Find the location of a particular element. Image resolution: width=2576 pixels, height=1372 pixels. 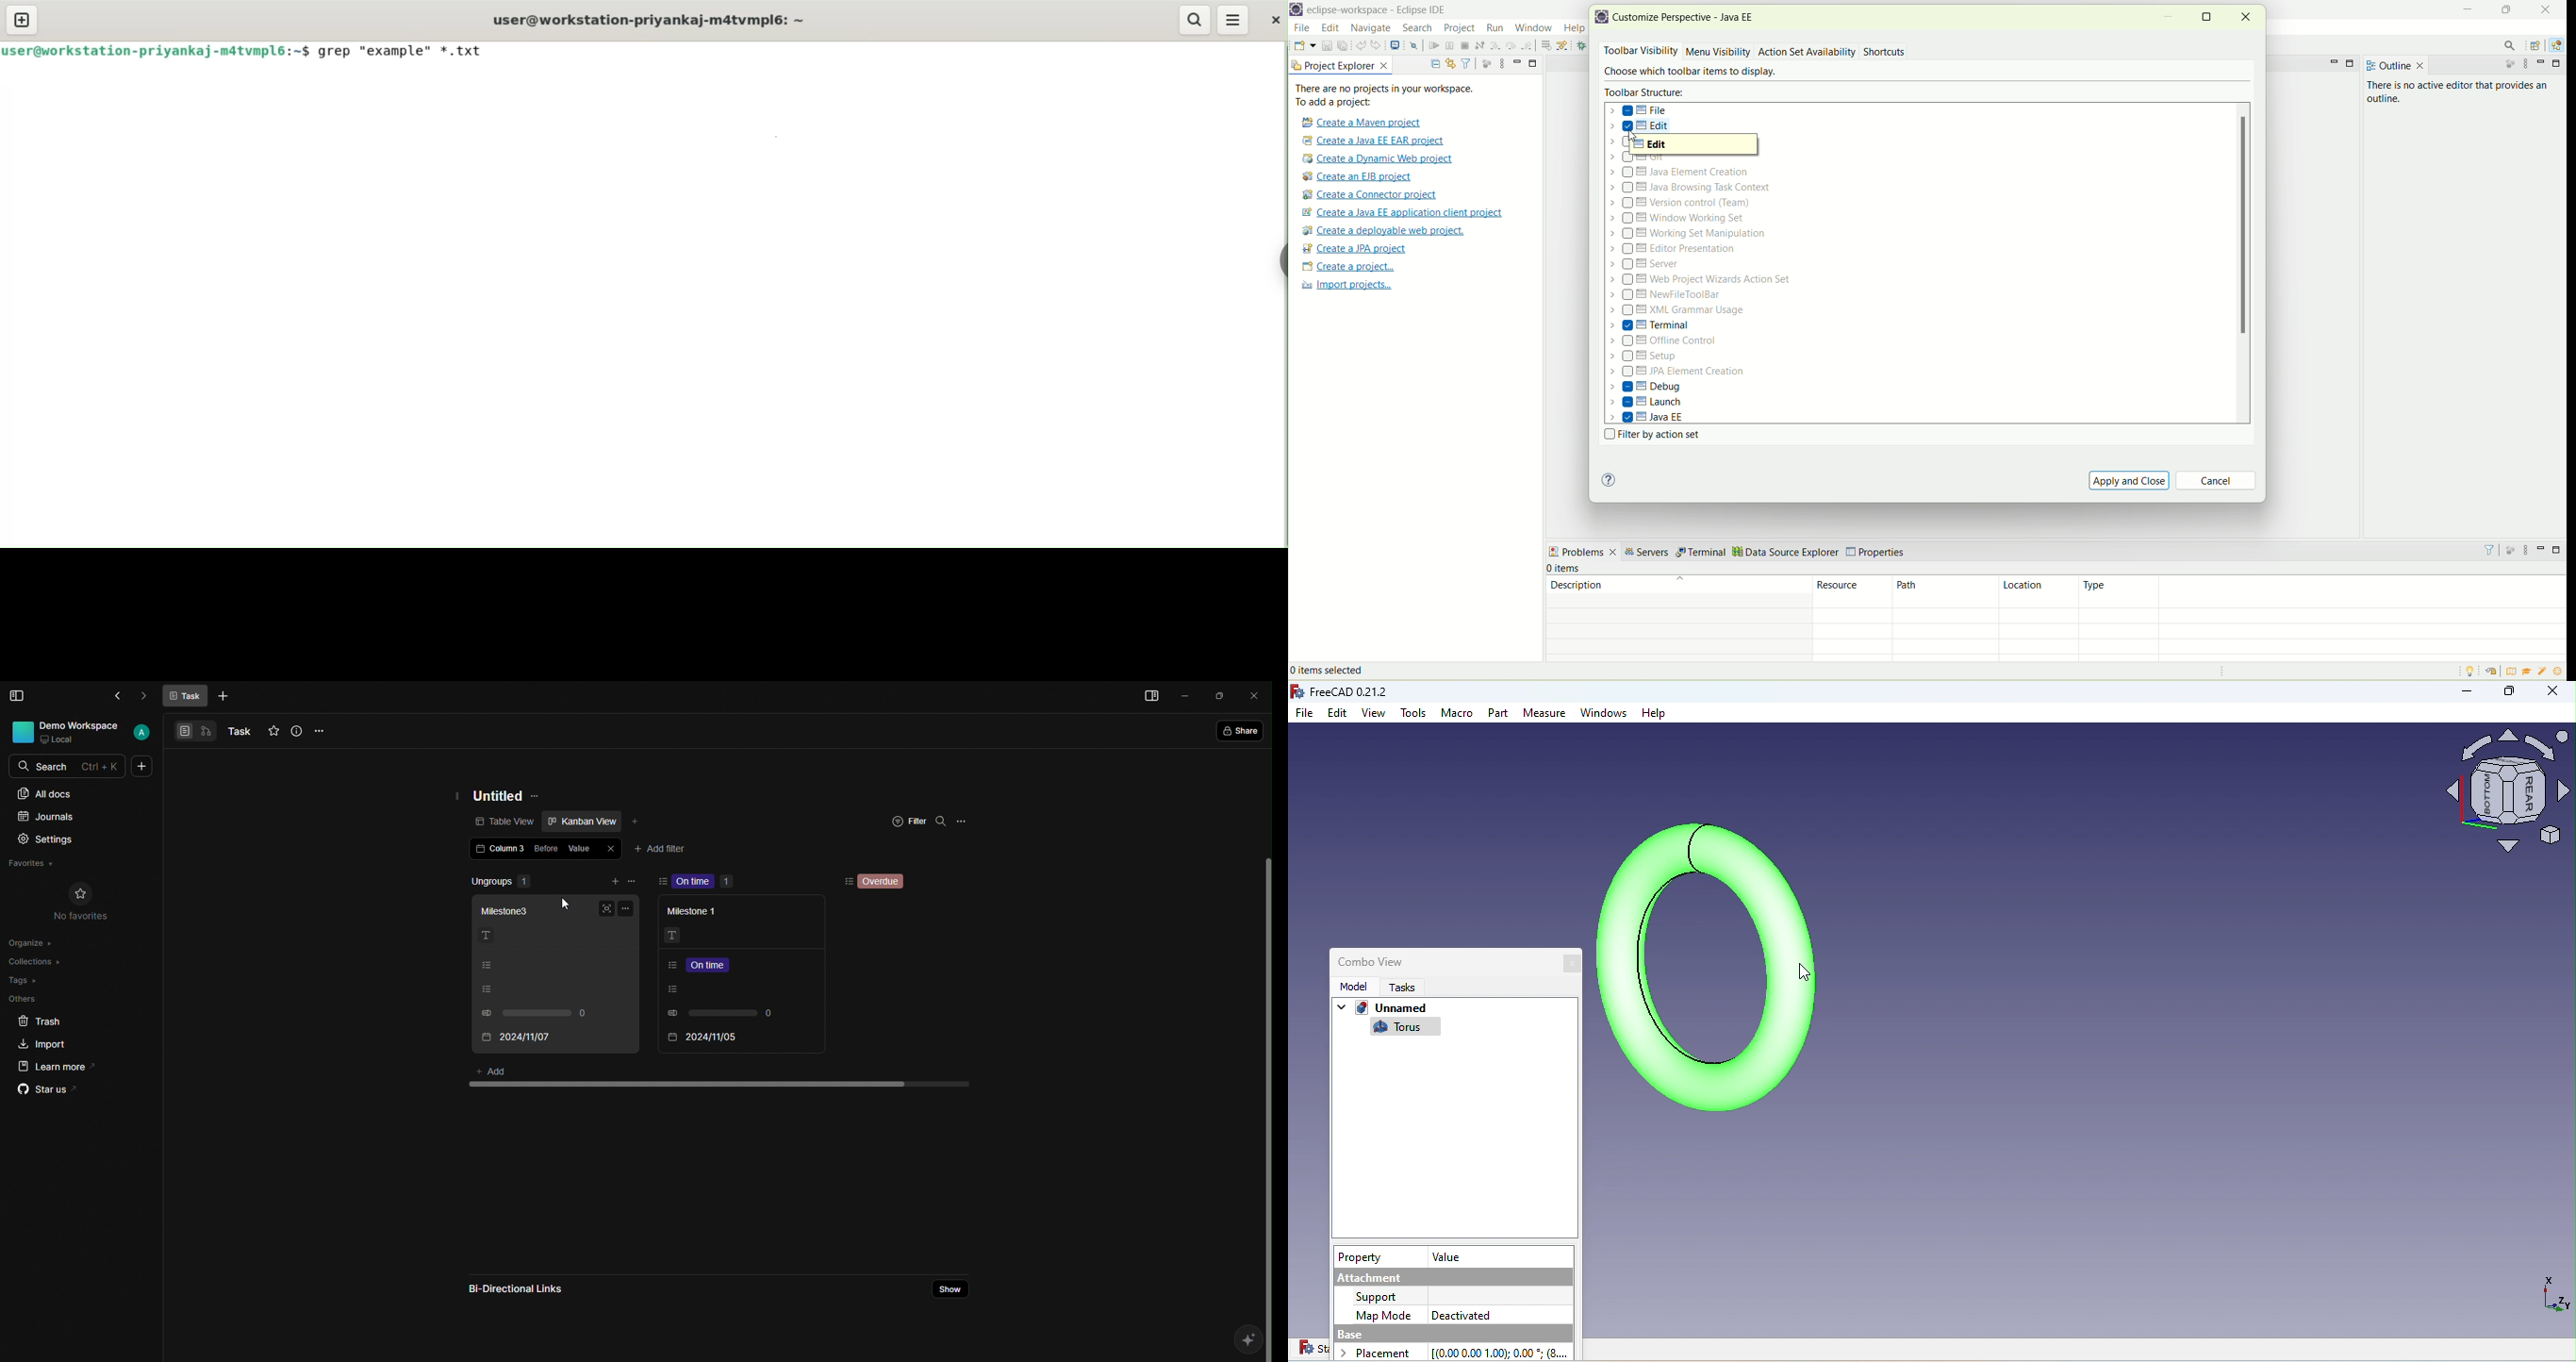

base is located at coordinates (1449, 1334).